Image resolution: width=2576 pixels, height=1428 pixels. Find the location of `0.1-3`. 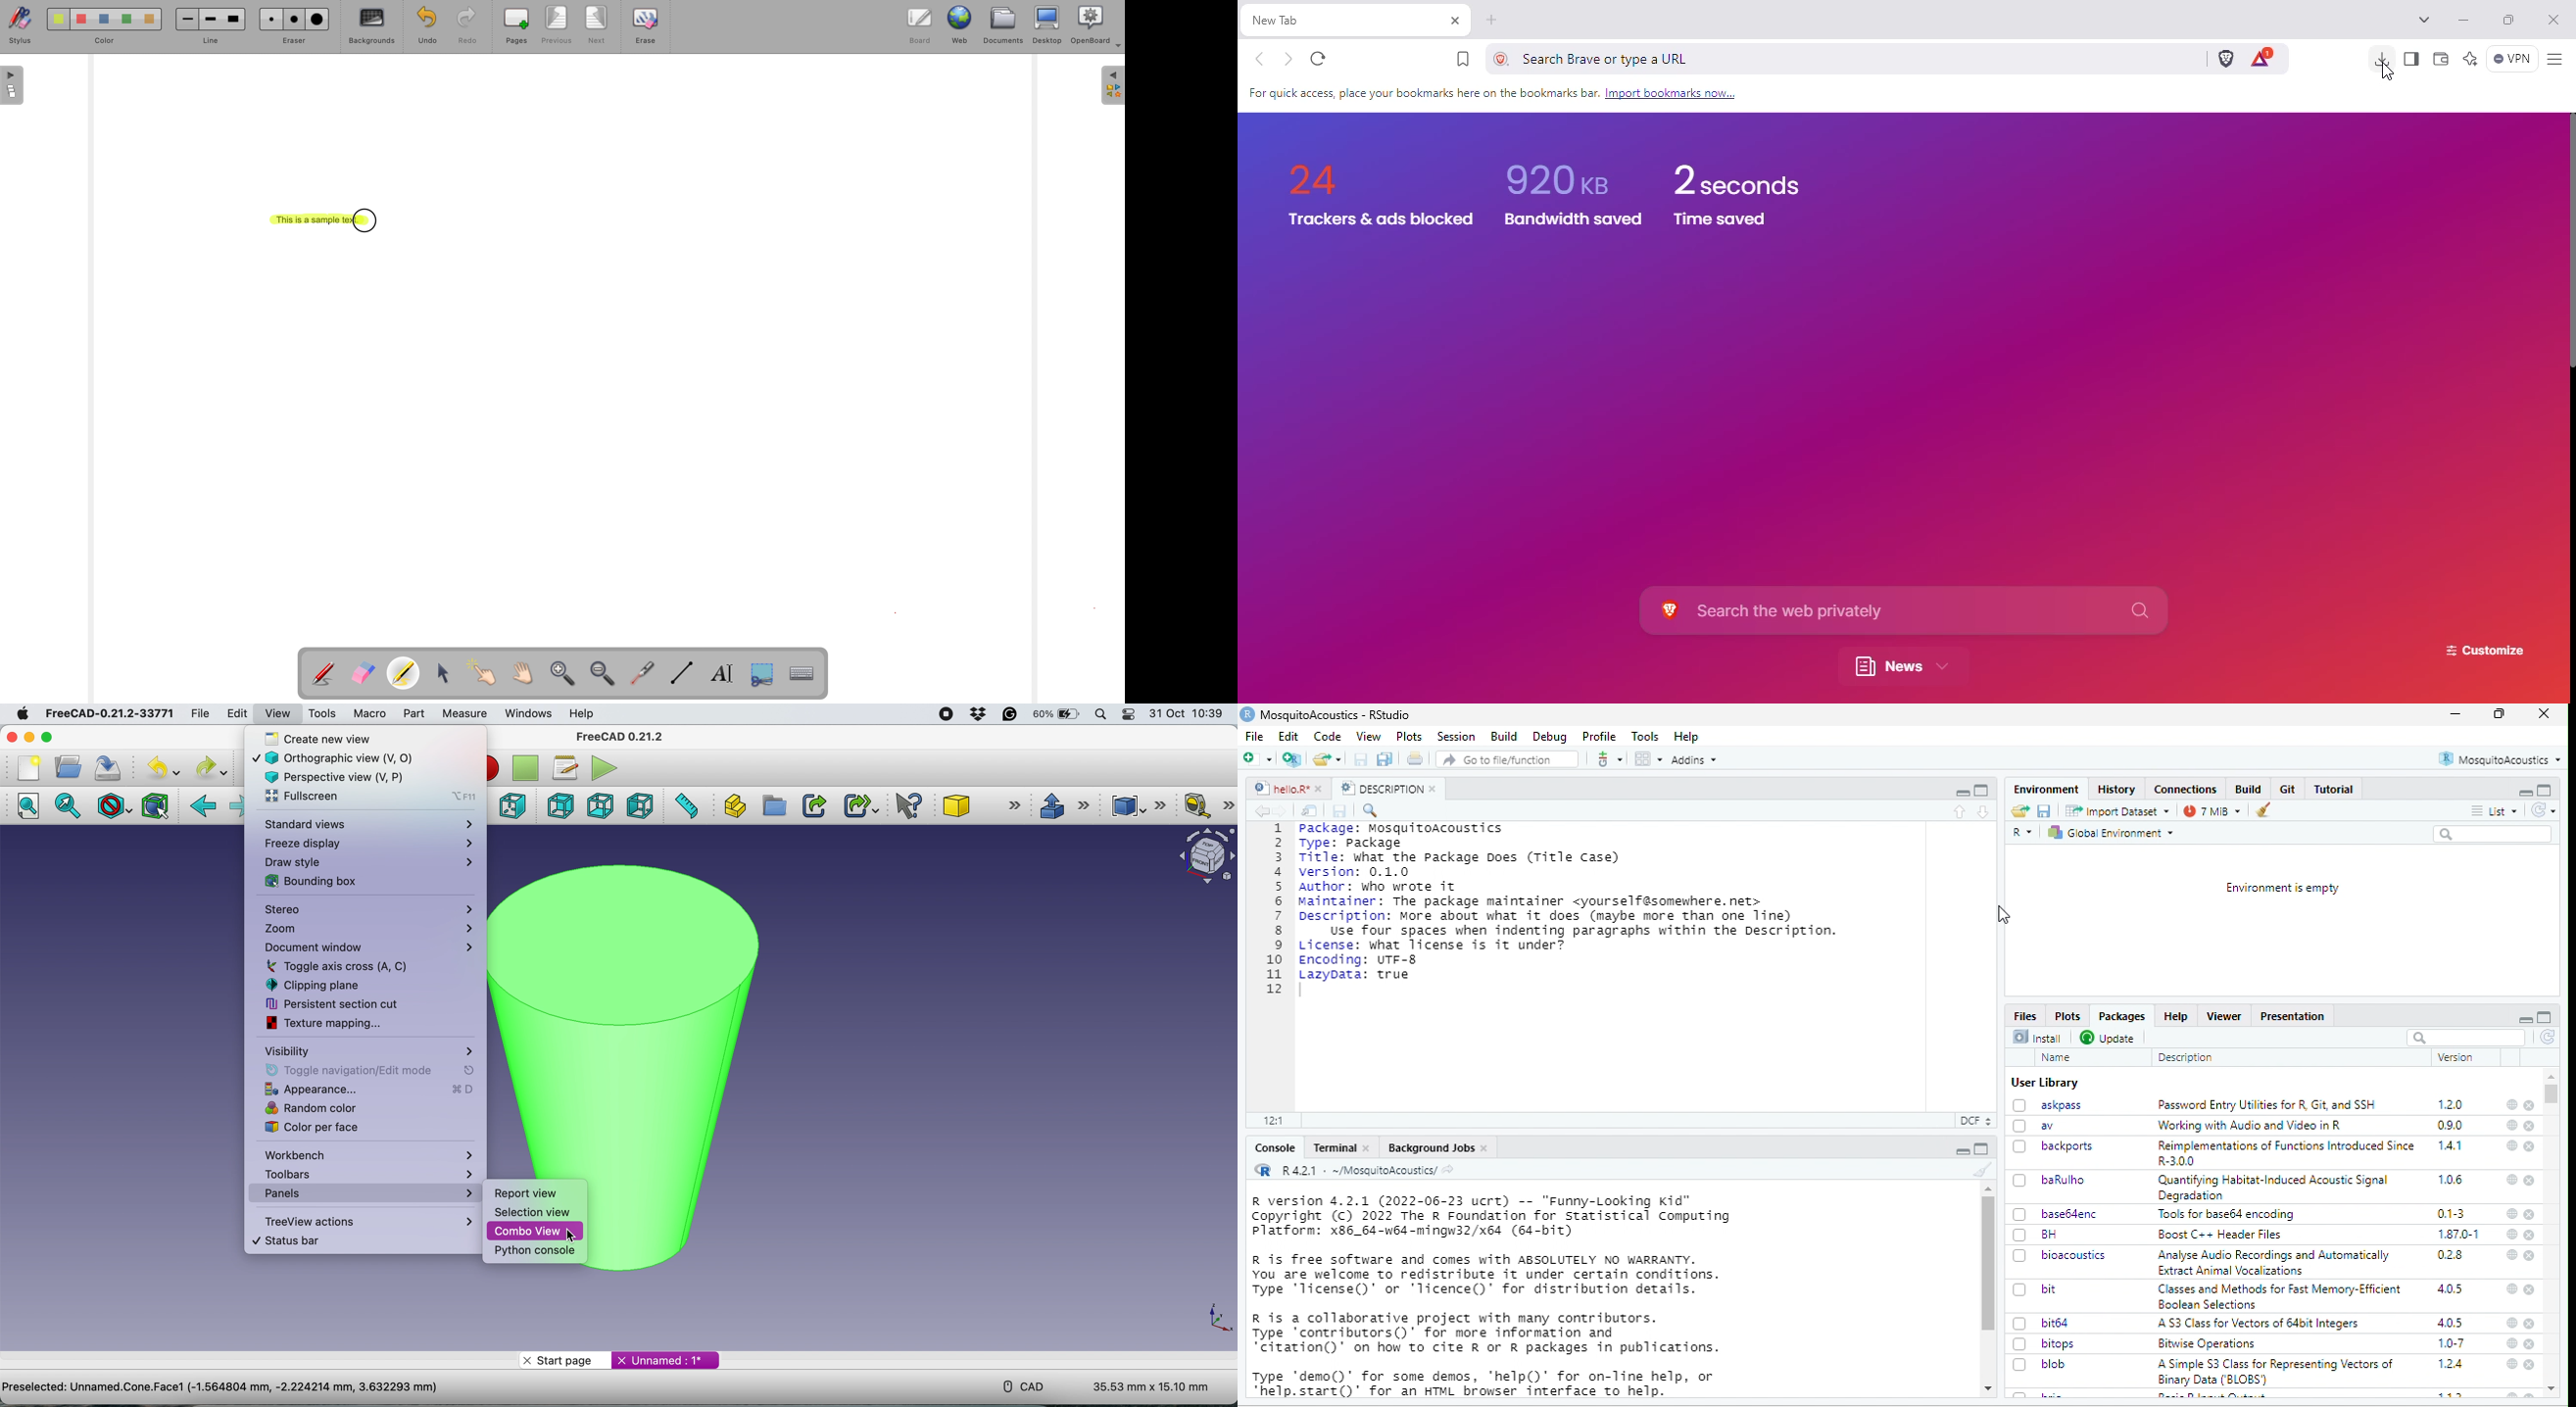

0.1-3 is located at coordinates (2452, 1213).